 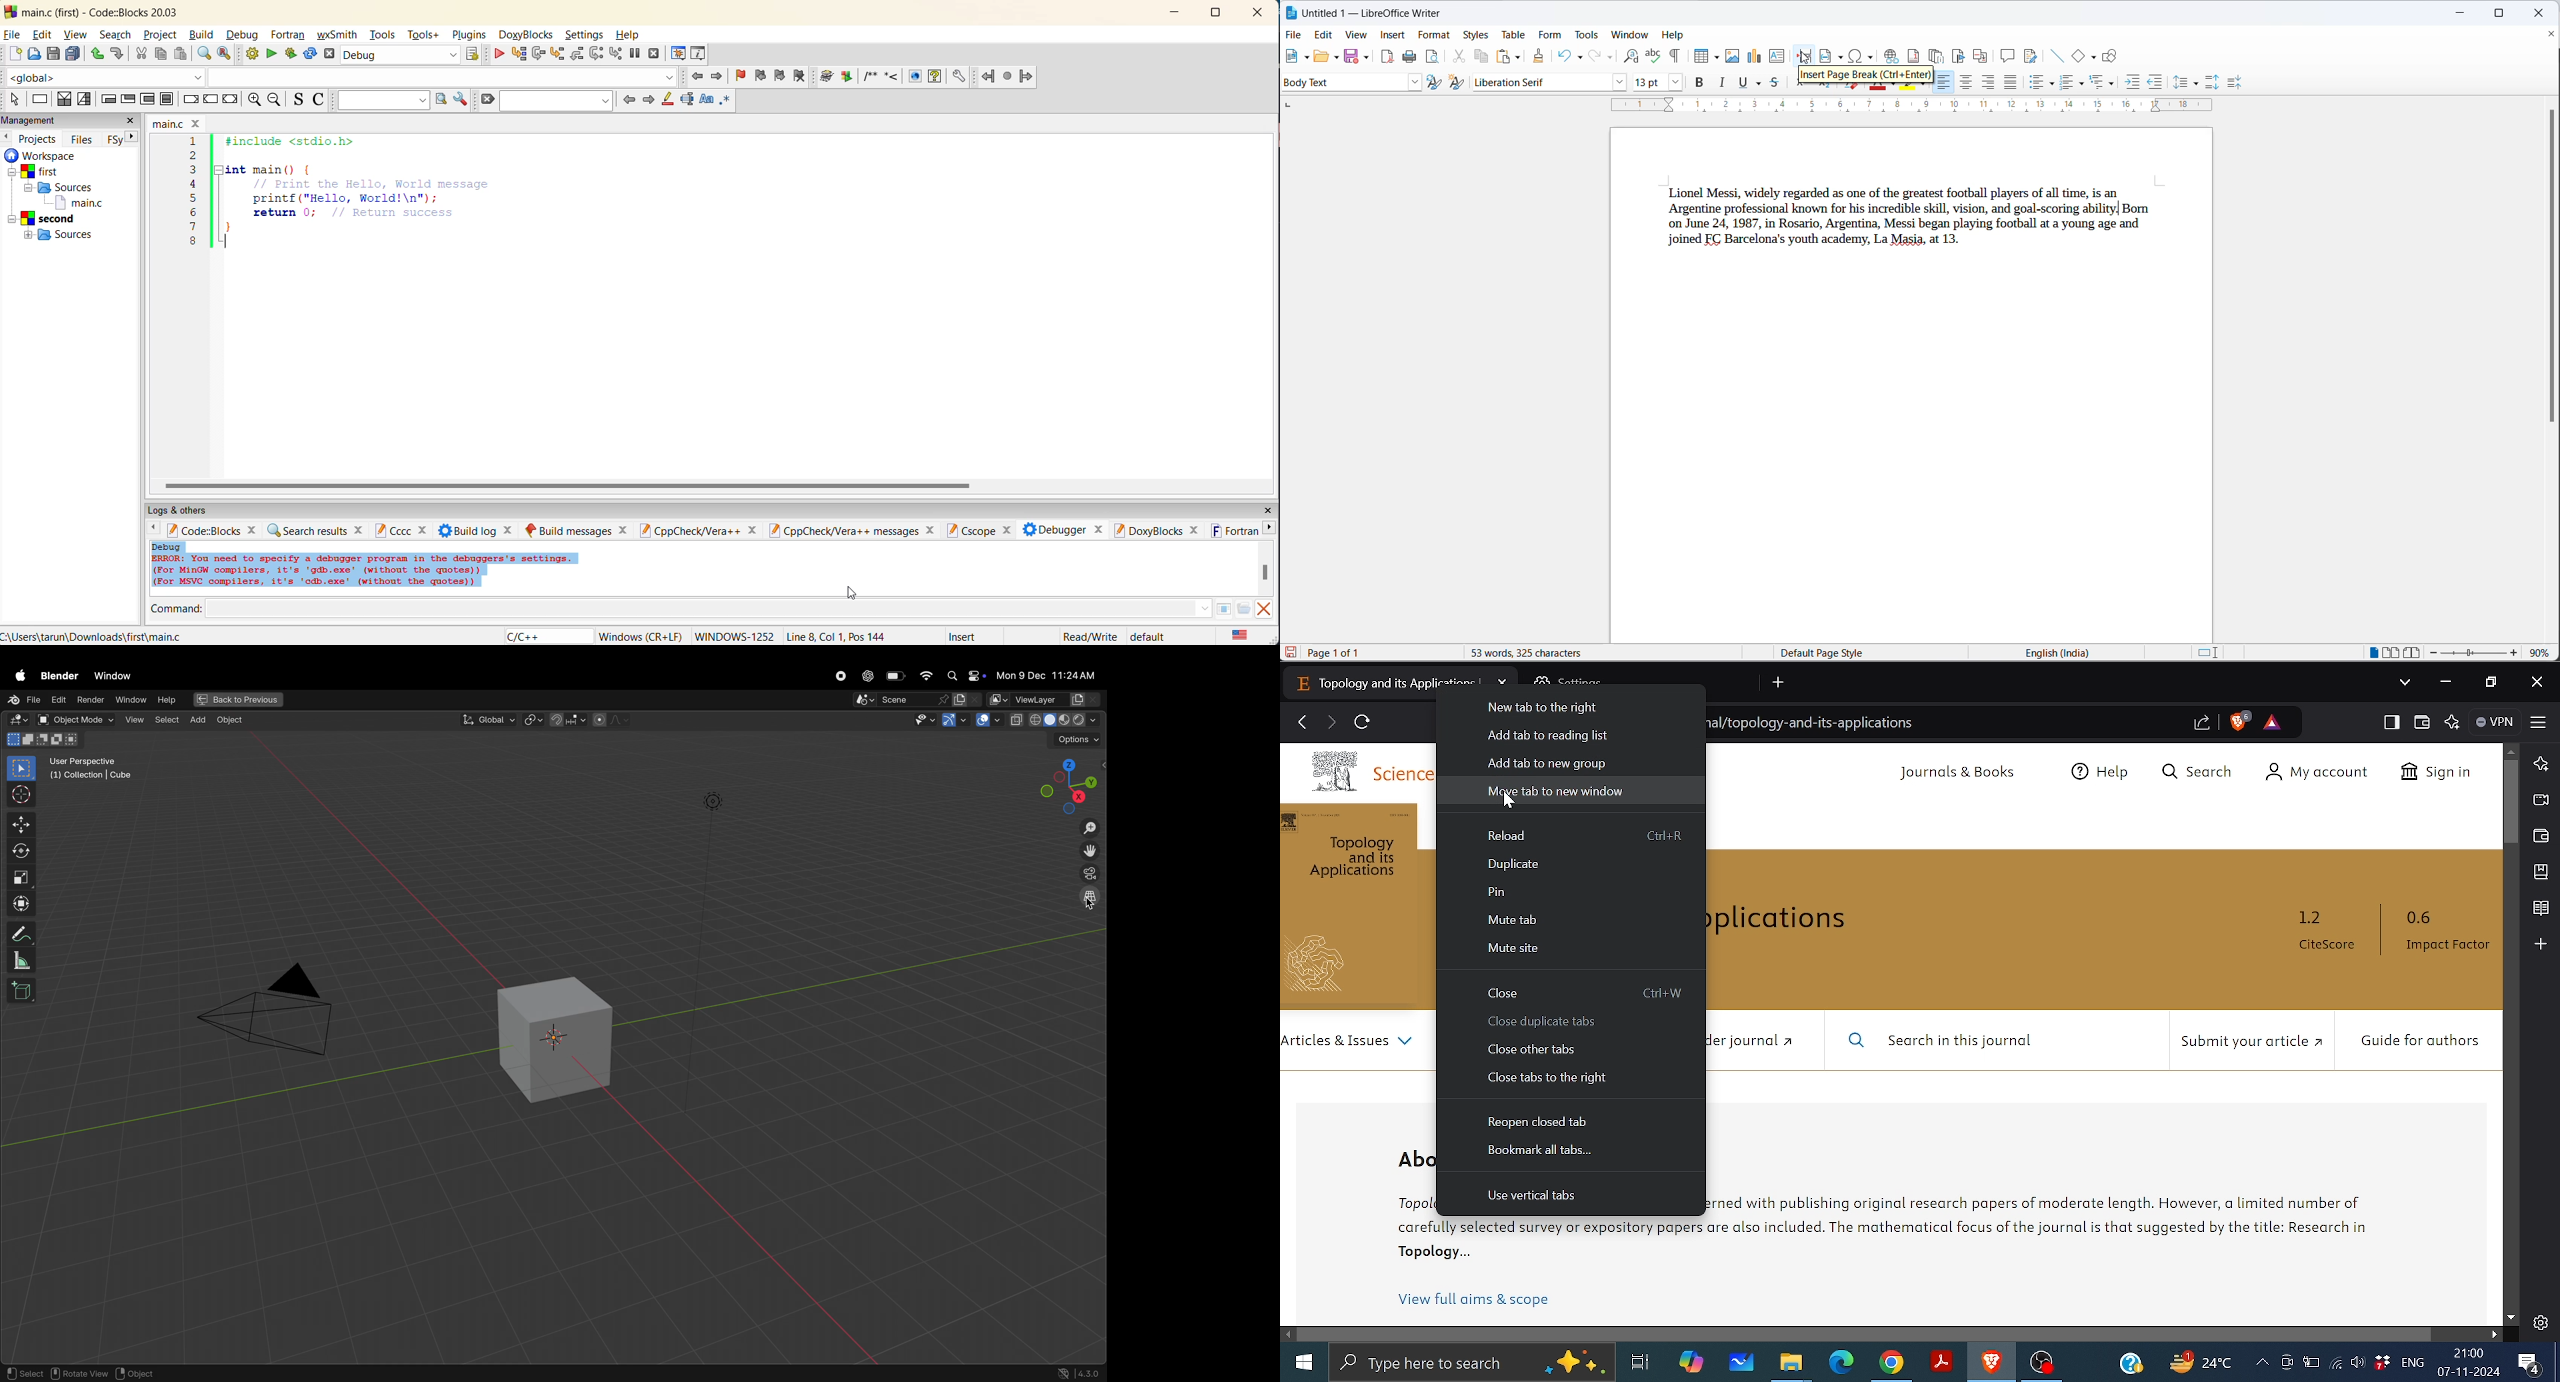 What do you see at coordinates (726, 100) in the screenshot?
I see `use regex` at bounding box center [726, 100].